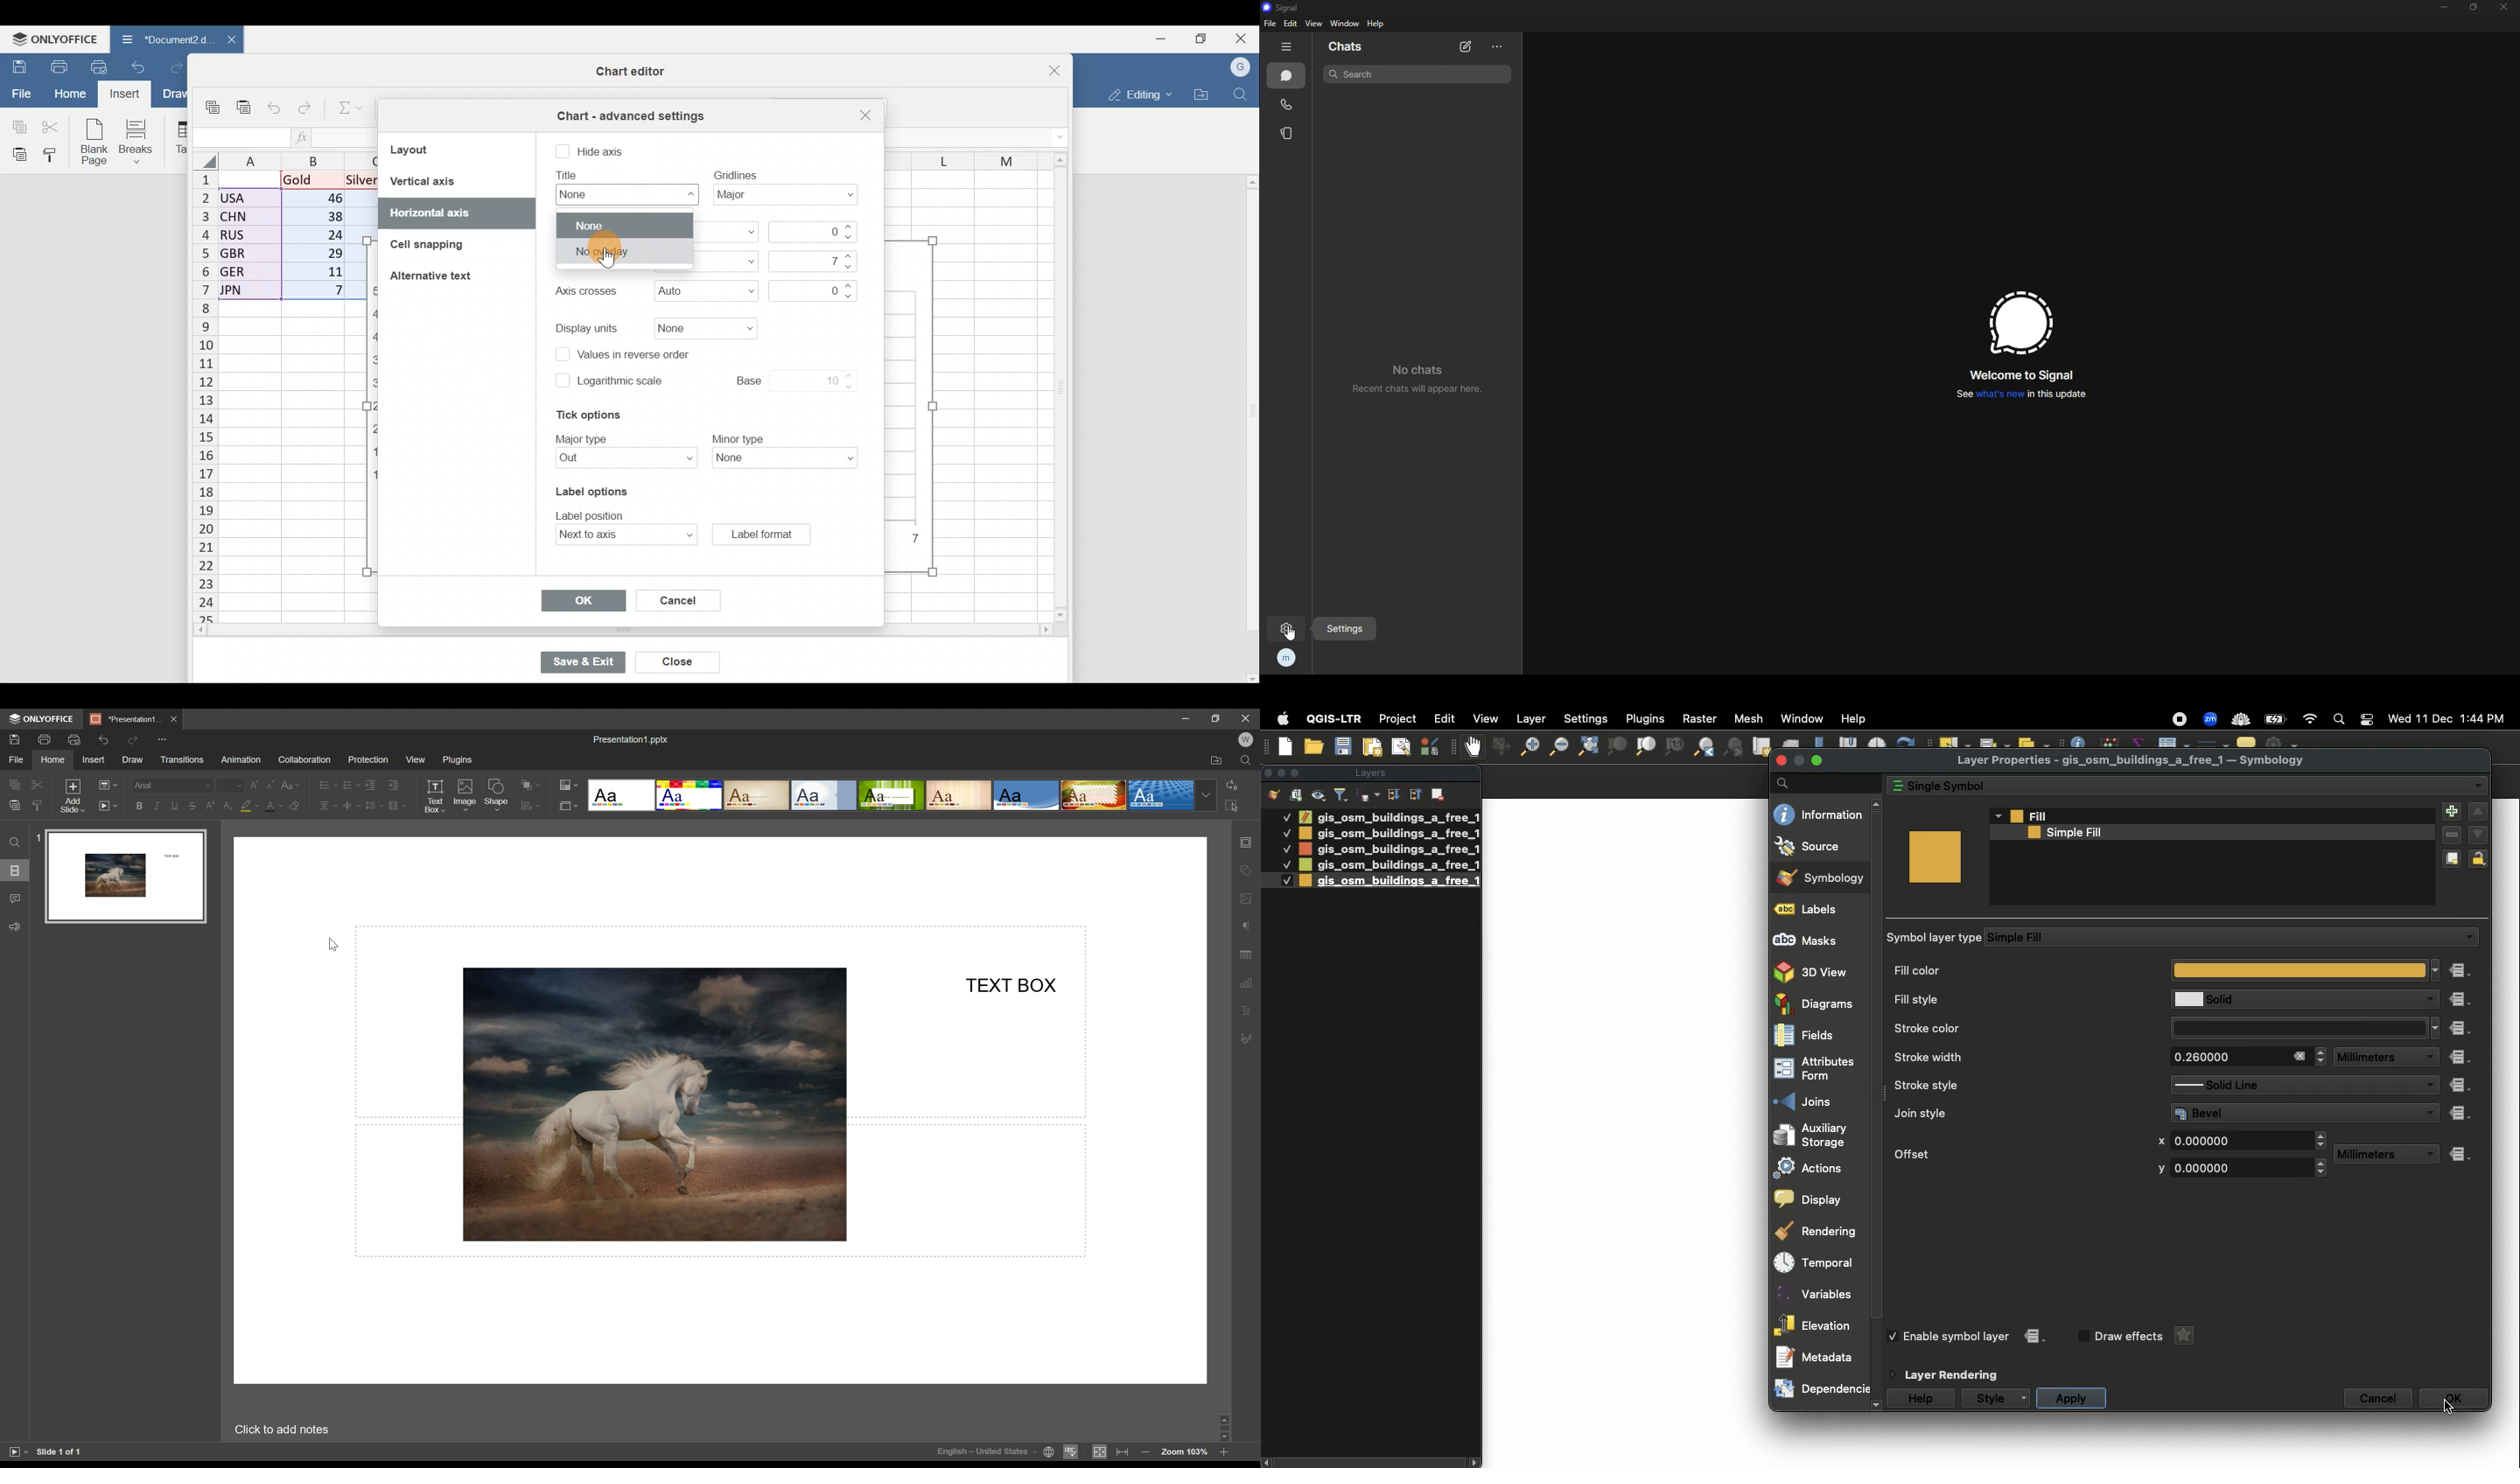 Image resolution: width=2520 pixels, height=1484 pixels. Describe the element at coordinates (107, 784) in the screenshot. I see `change slide layout` at that location.